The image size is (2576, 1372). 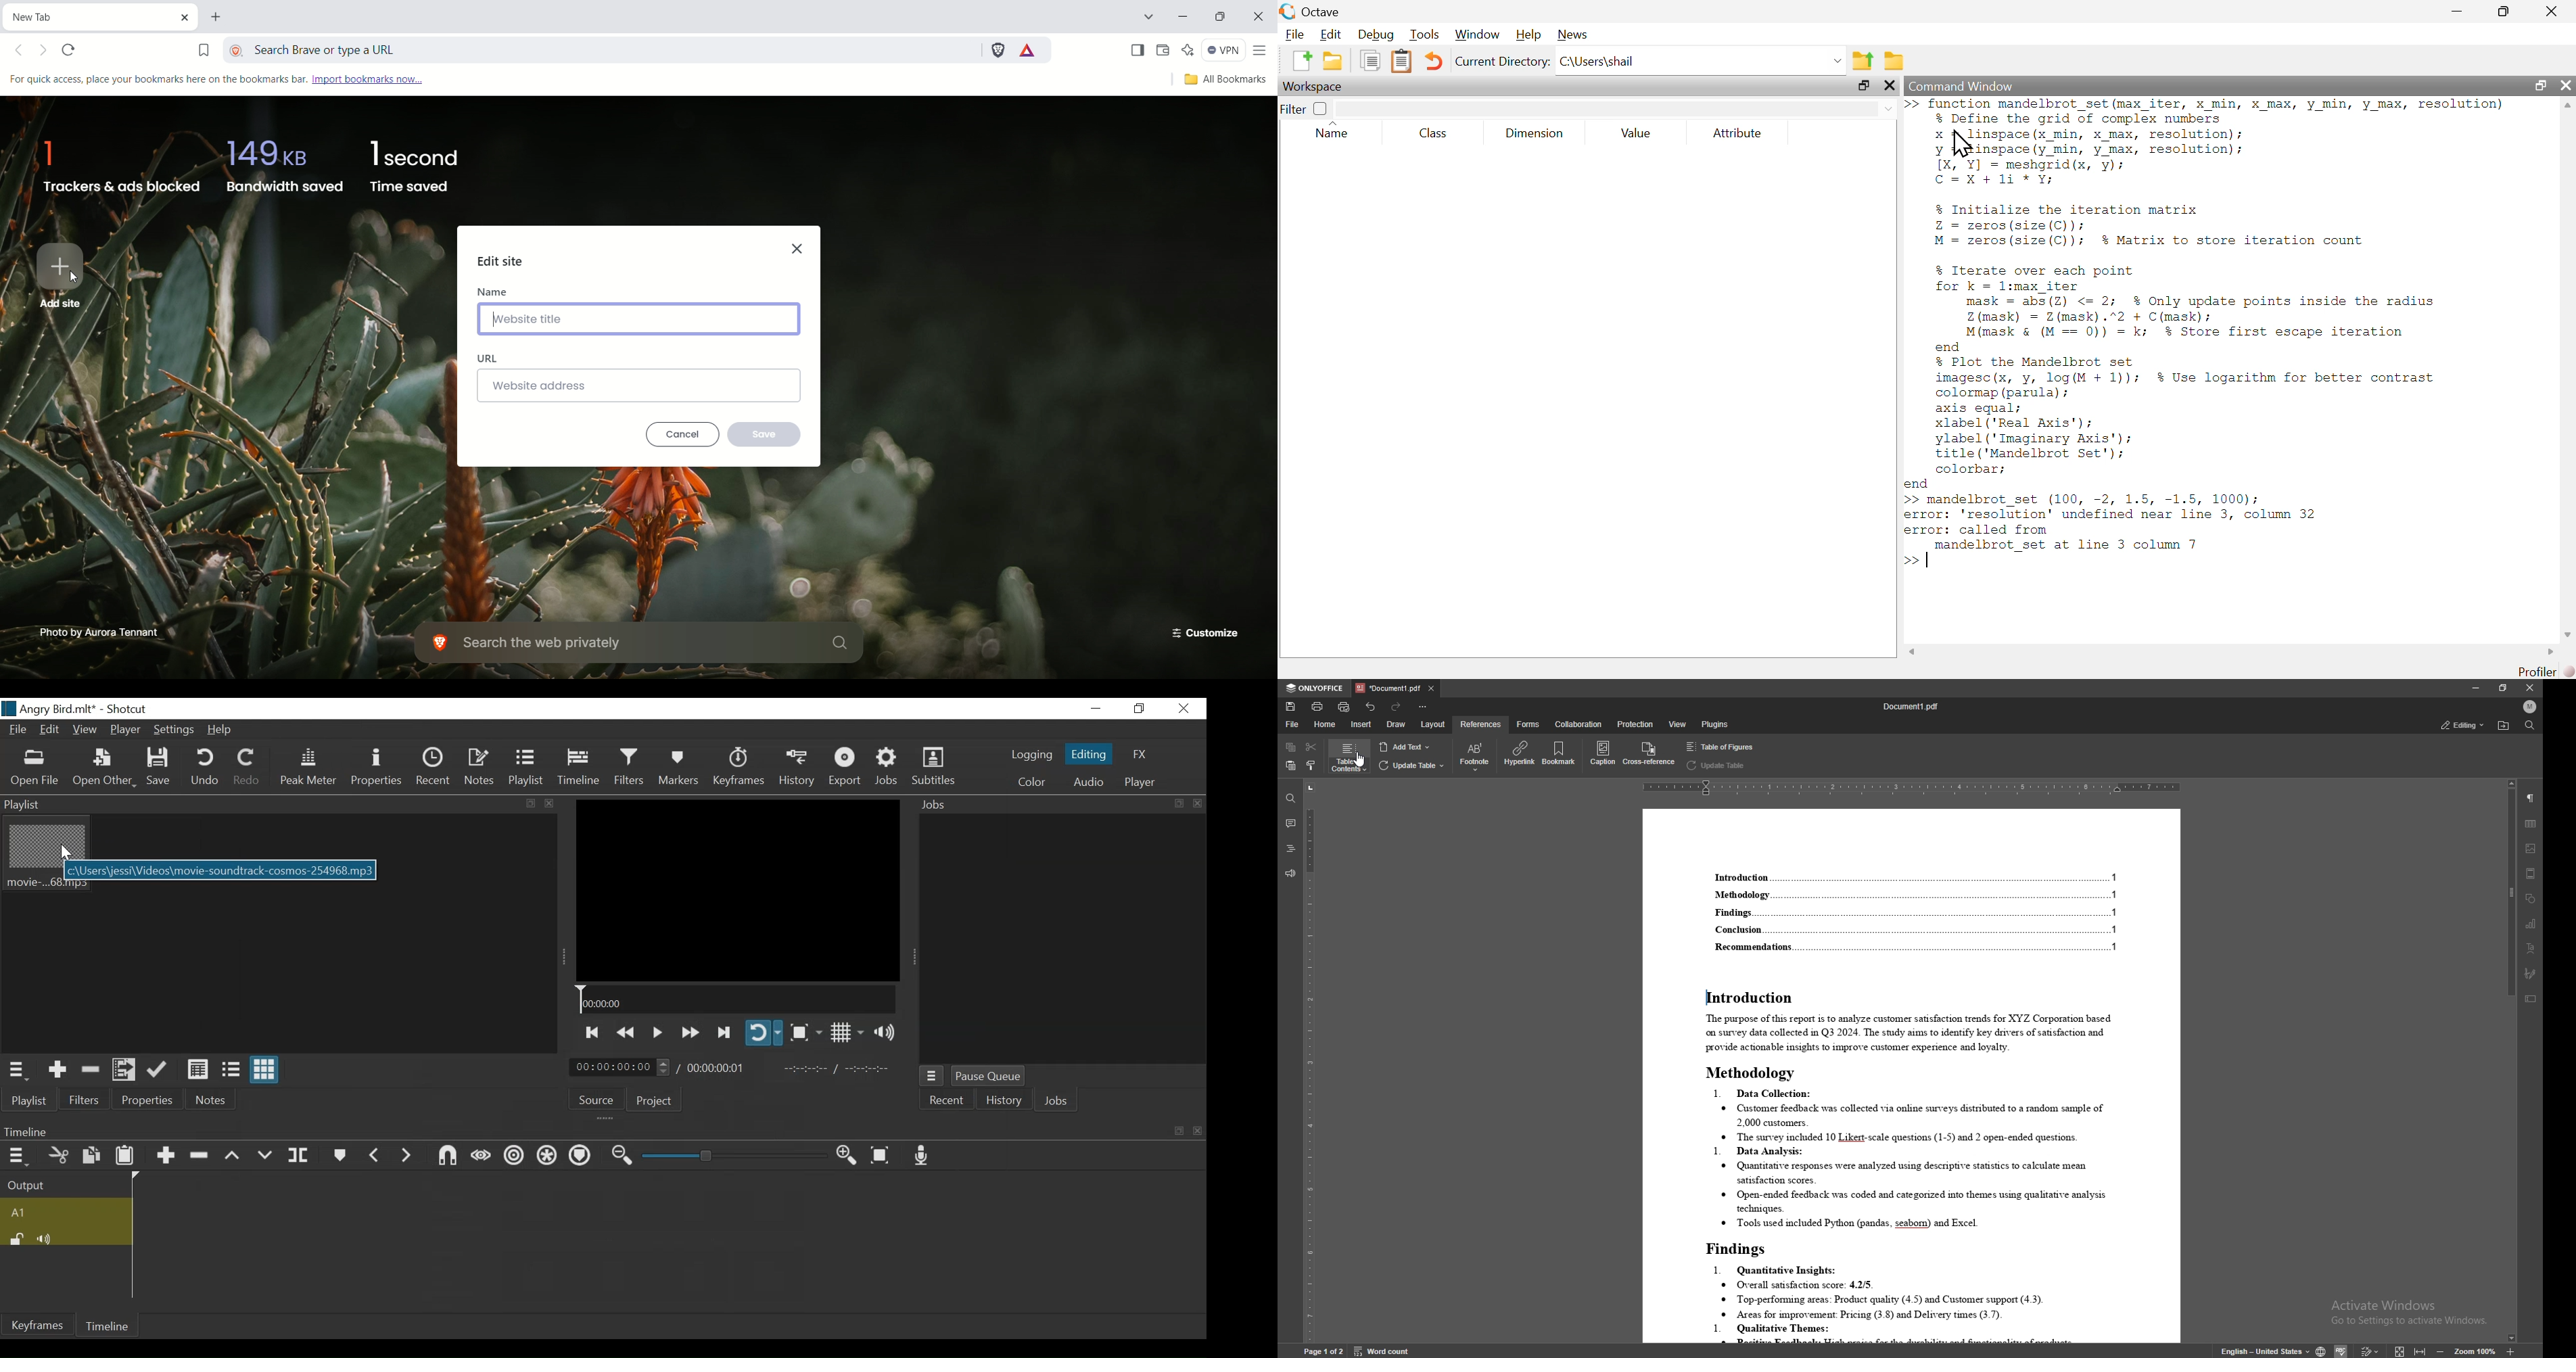 I want to click on In point, so click(x=837, y=1070).